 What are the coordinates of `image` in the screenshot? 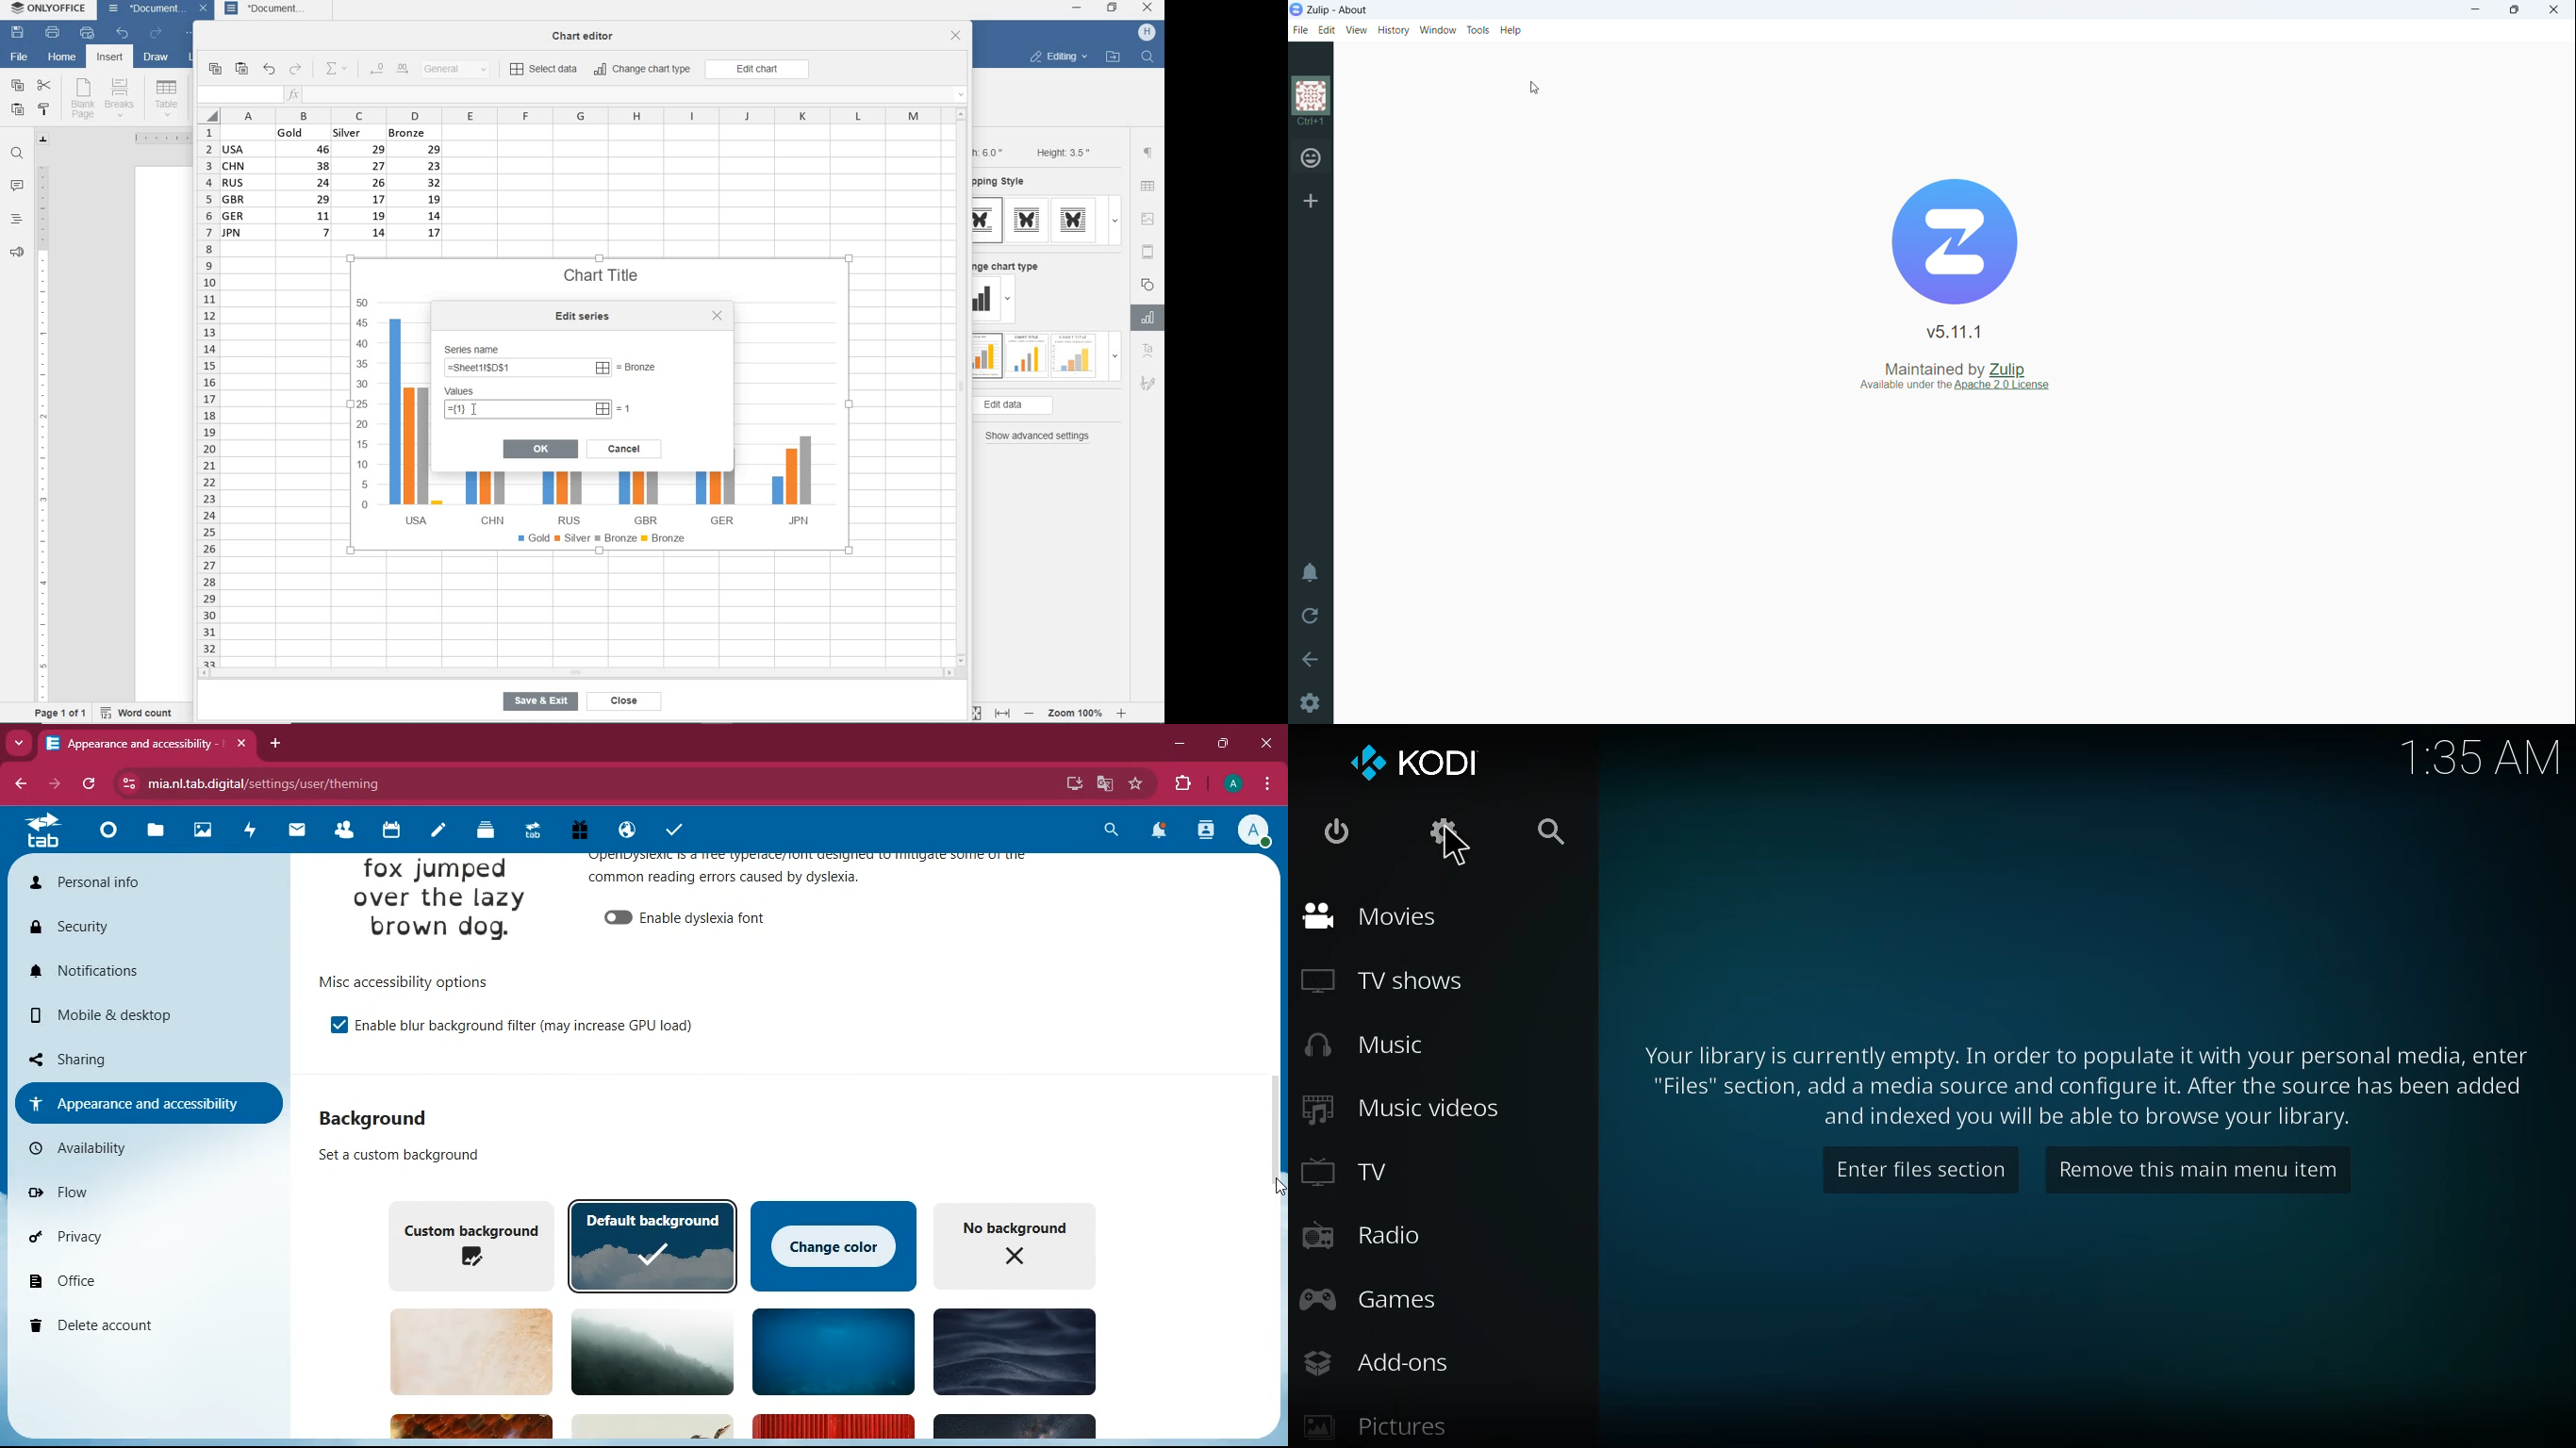 It's located at (1151, 218).